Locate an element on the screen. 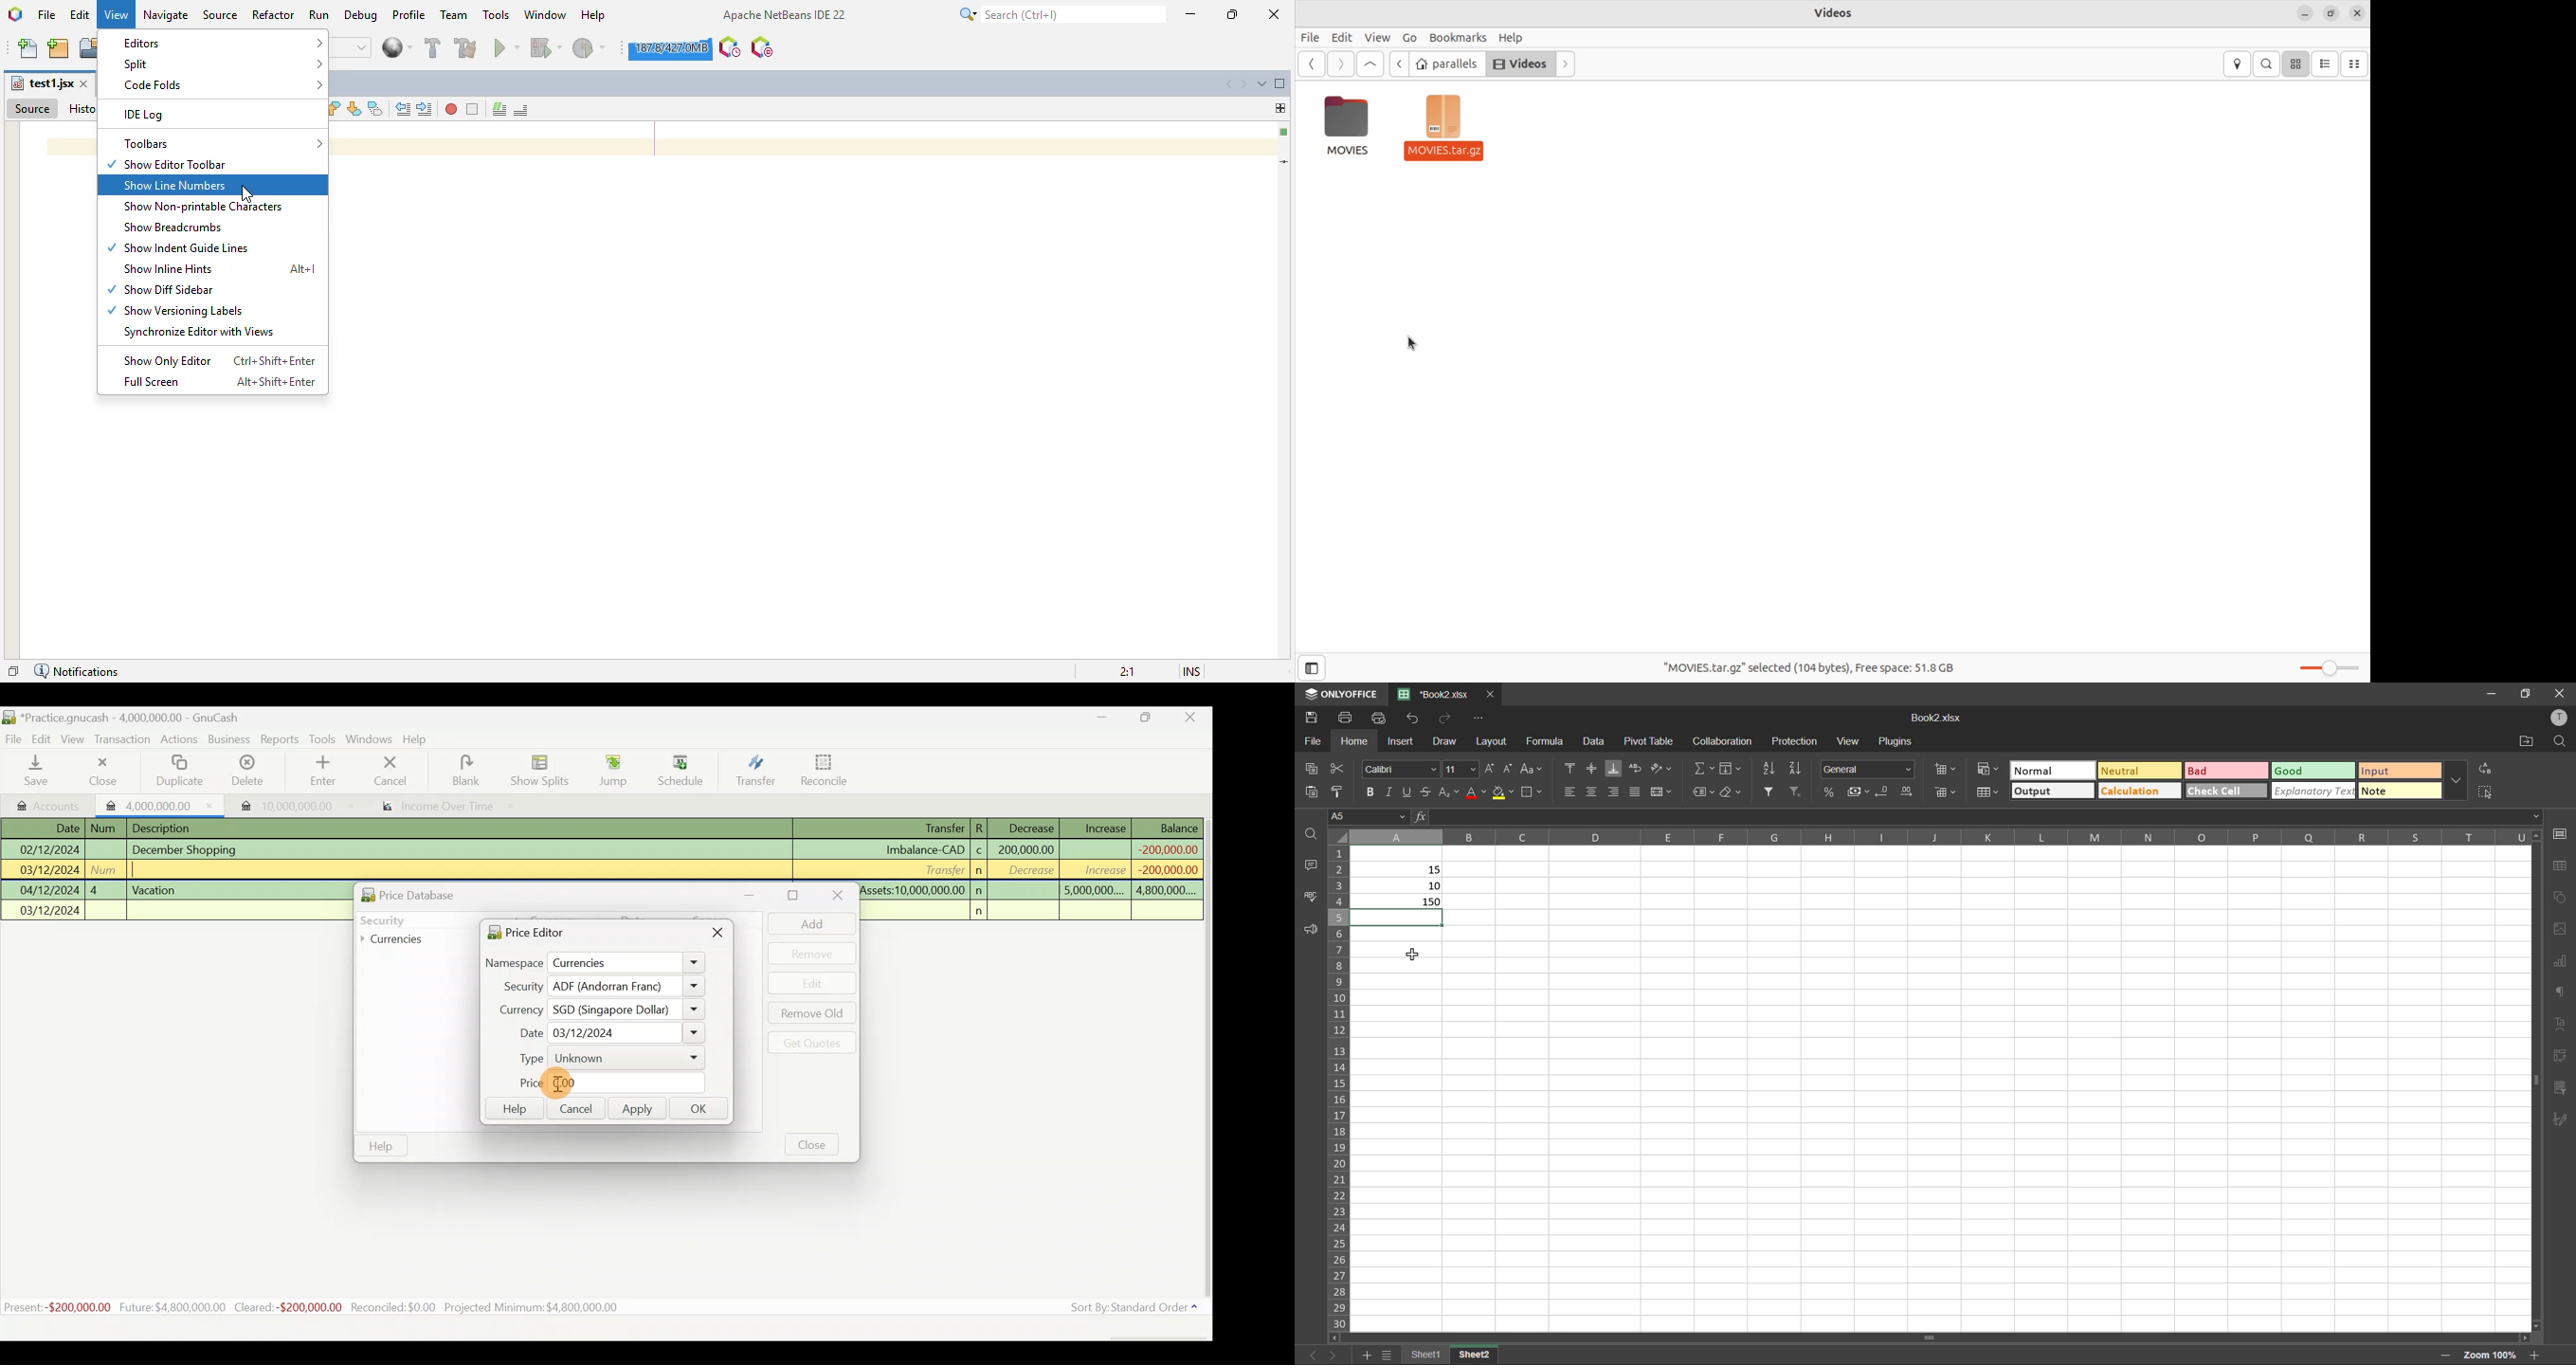  15 is located at coordinates (1436, 870).